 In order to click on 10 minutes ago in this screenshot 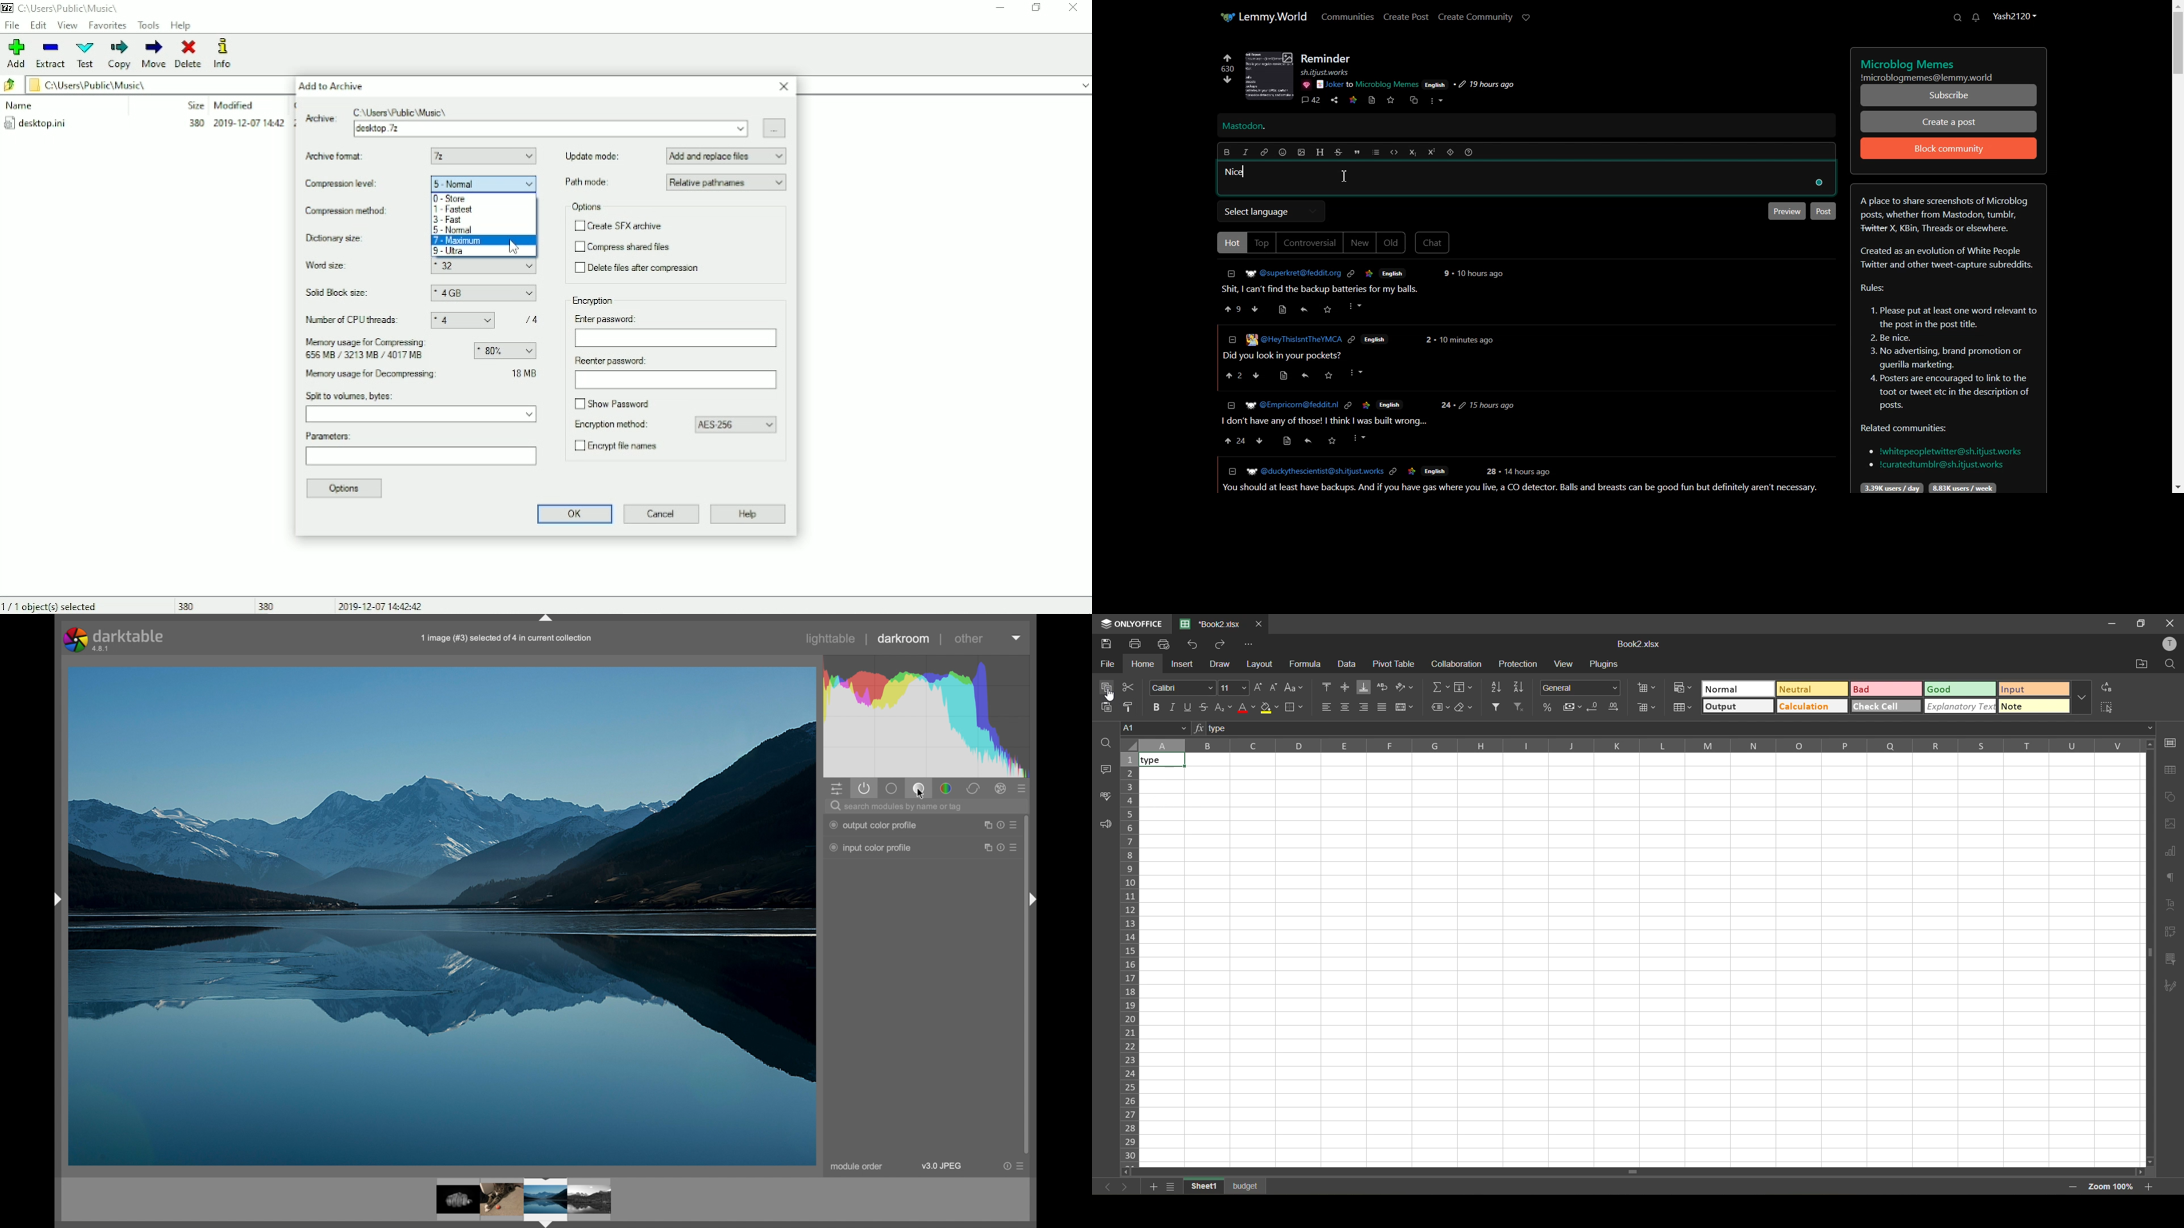, I will do `click(1466, 342)`.